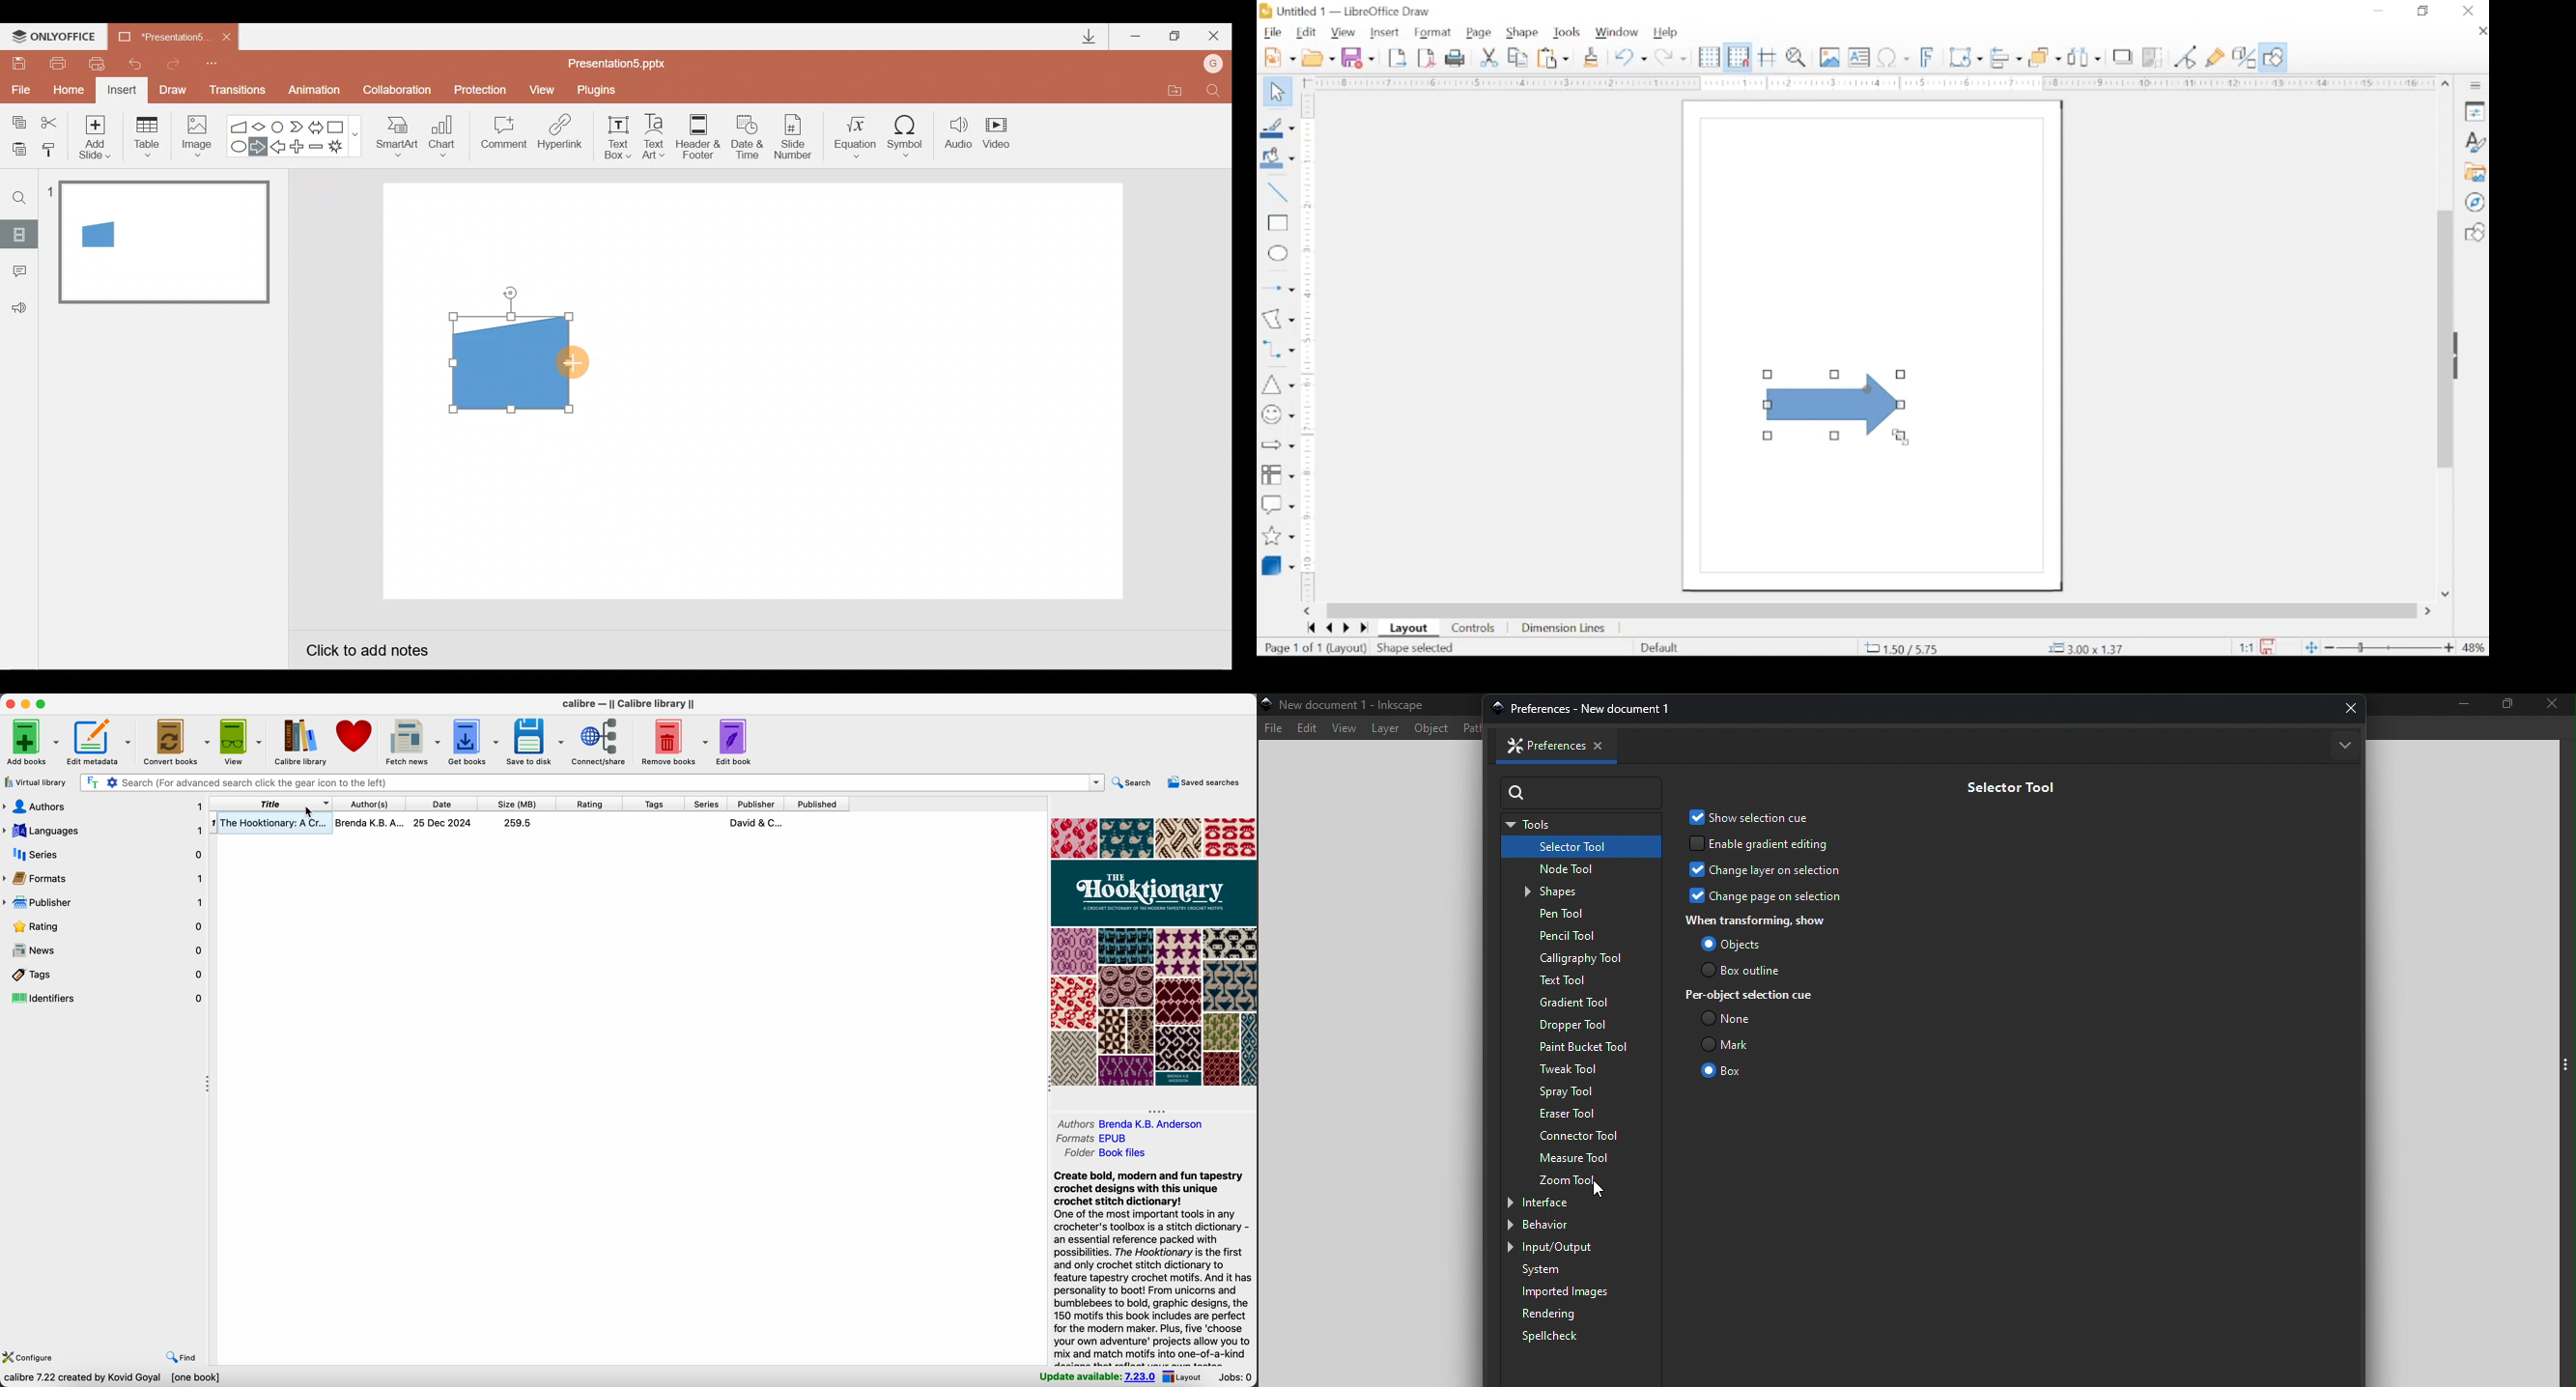 This screenshot has height=1400, width=2576. Describe the element at coordinates (1741, 969) in the screenshot. I see `Box outline` at that location.